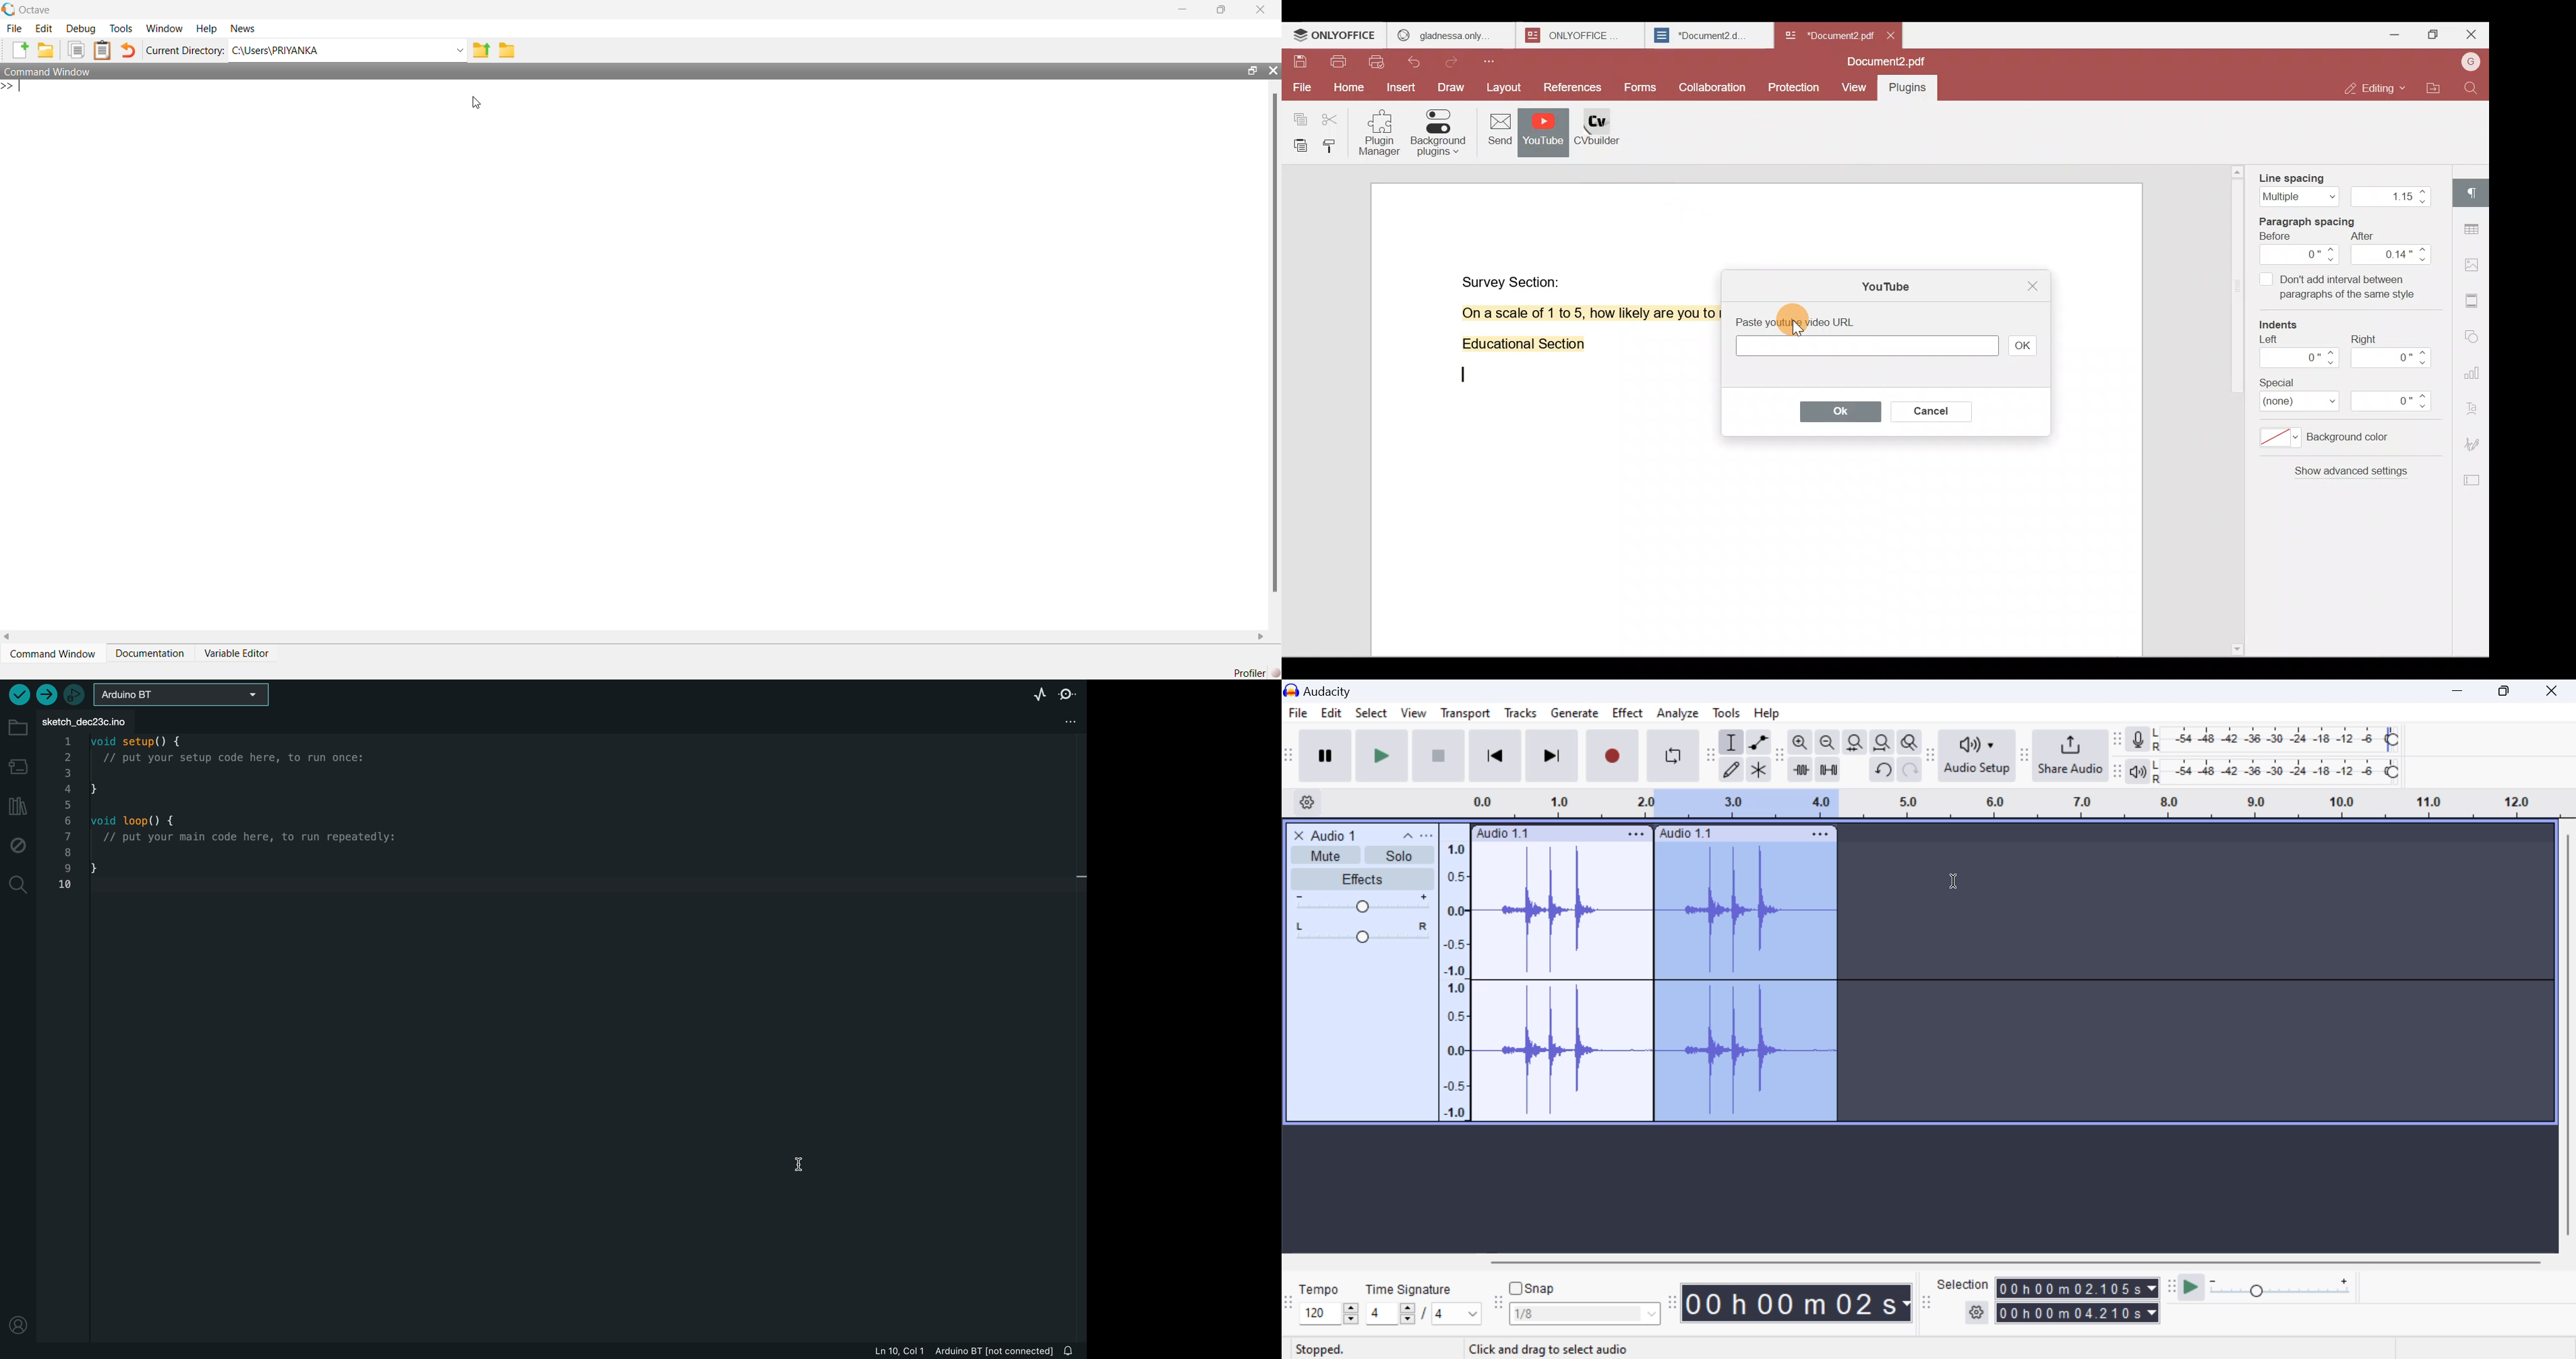 The width and height of the screenshot is (2576, 1372). What do you see at coordinates (2377, 88) in the screenshot?
I see `Editing mode` at bounding box center [2377, 88].